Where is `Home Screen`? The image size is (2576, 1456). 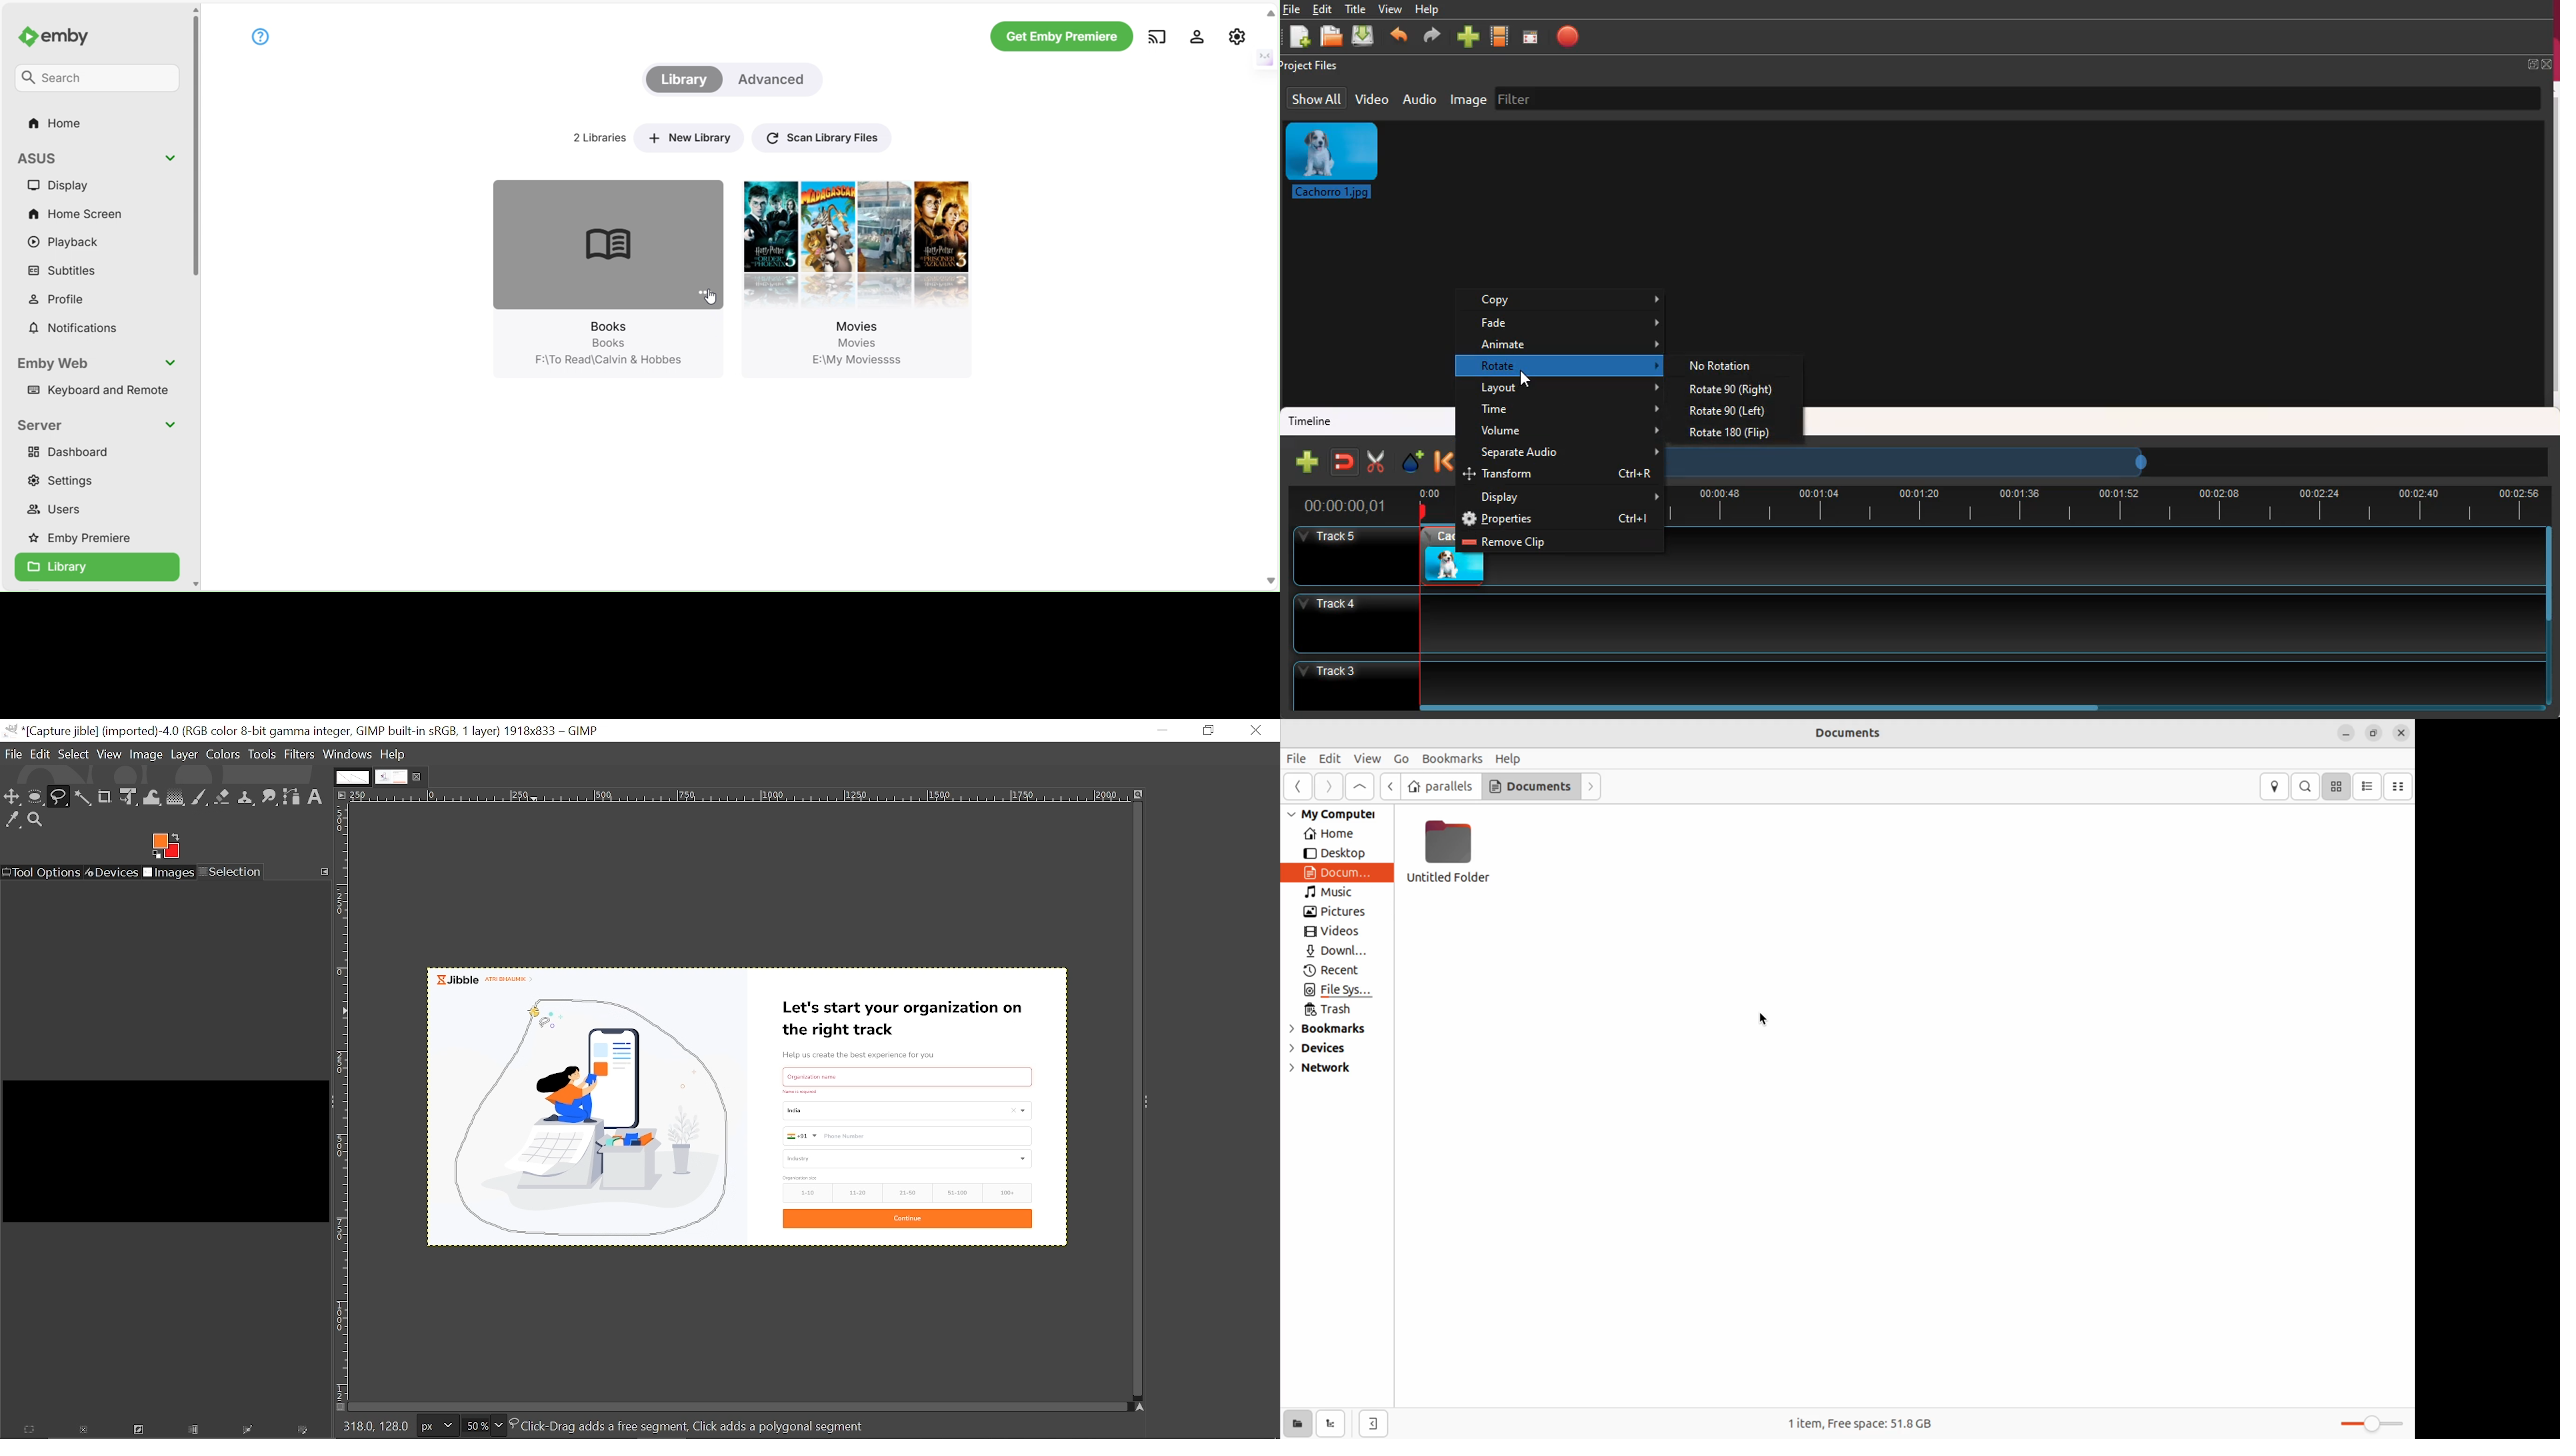 Home Screen is located at coordinates (76, 212).